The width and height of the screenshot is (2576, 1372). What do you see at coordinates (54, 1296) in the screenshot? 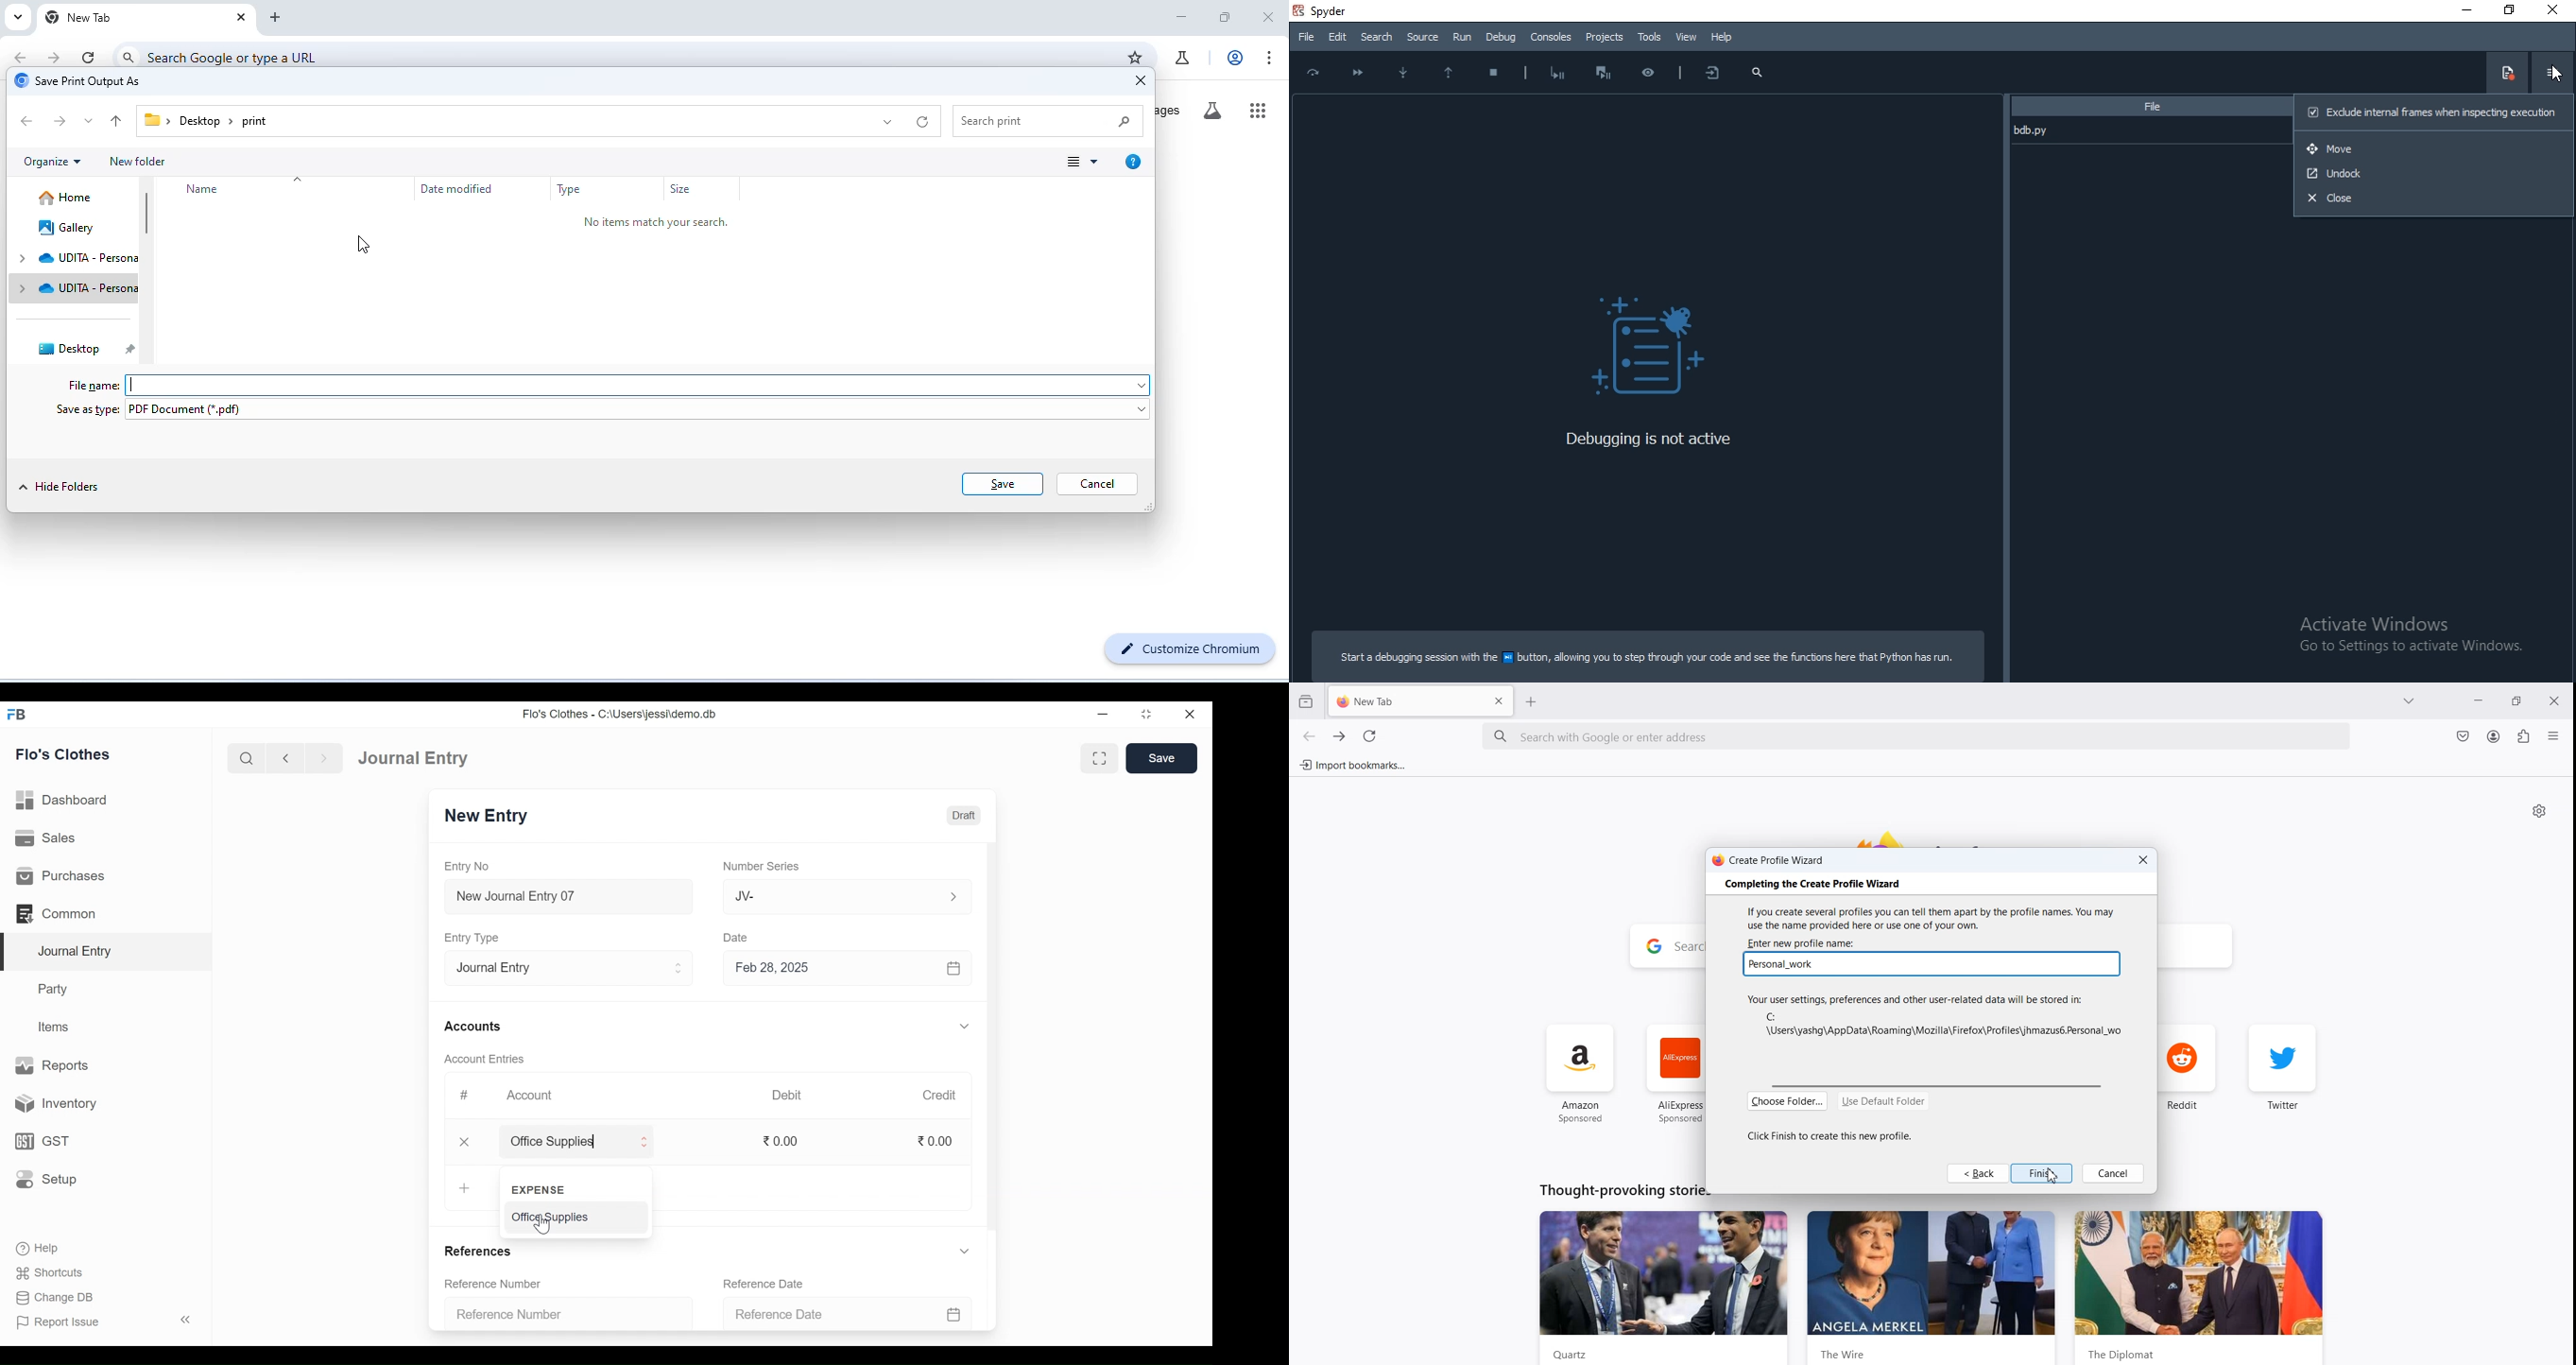
I see `Change DB` at bounding box center [54, 1296].